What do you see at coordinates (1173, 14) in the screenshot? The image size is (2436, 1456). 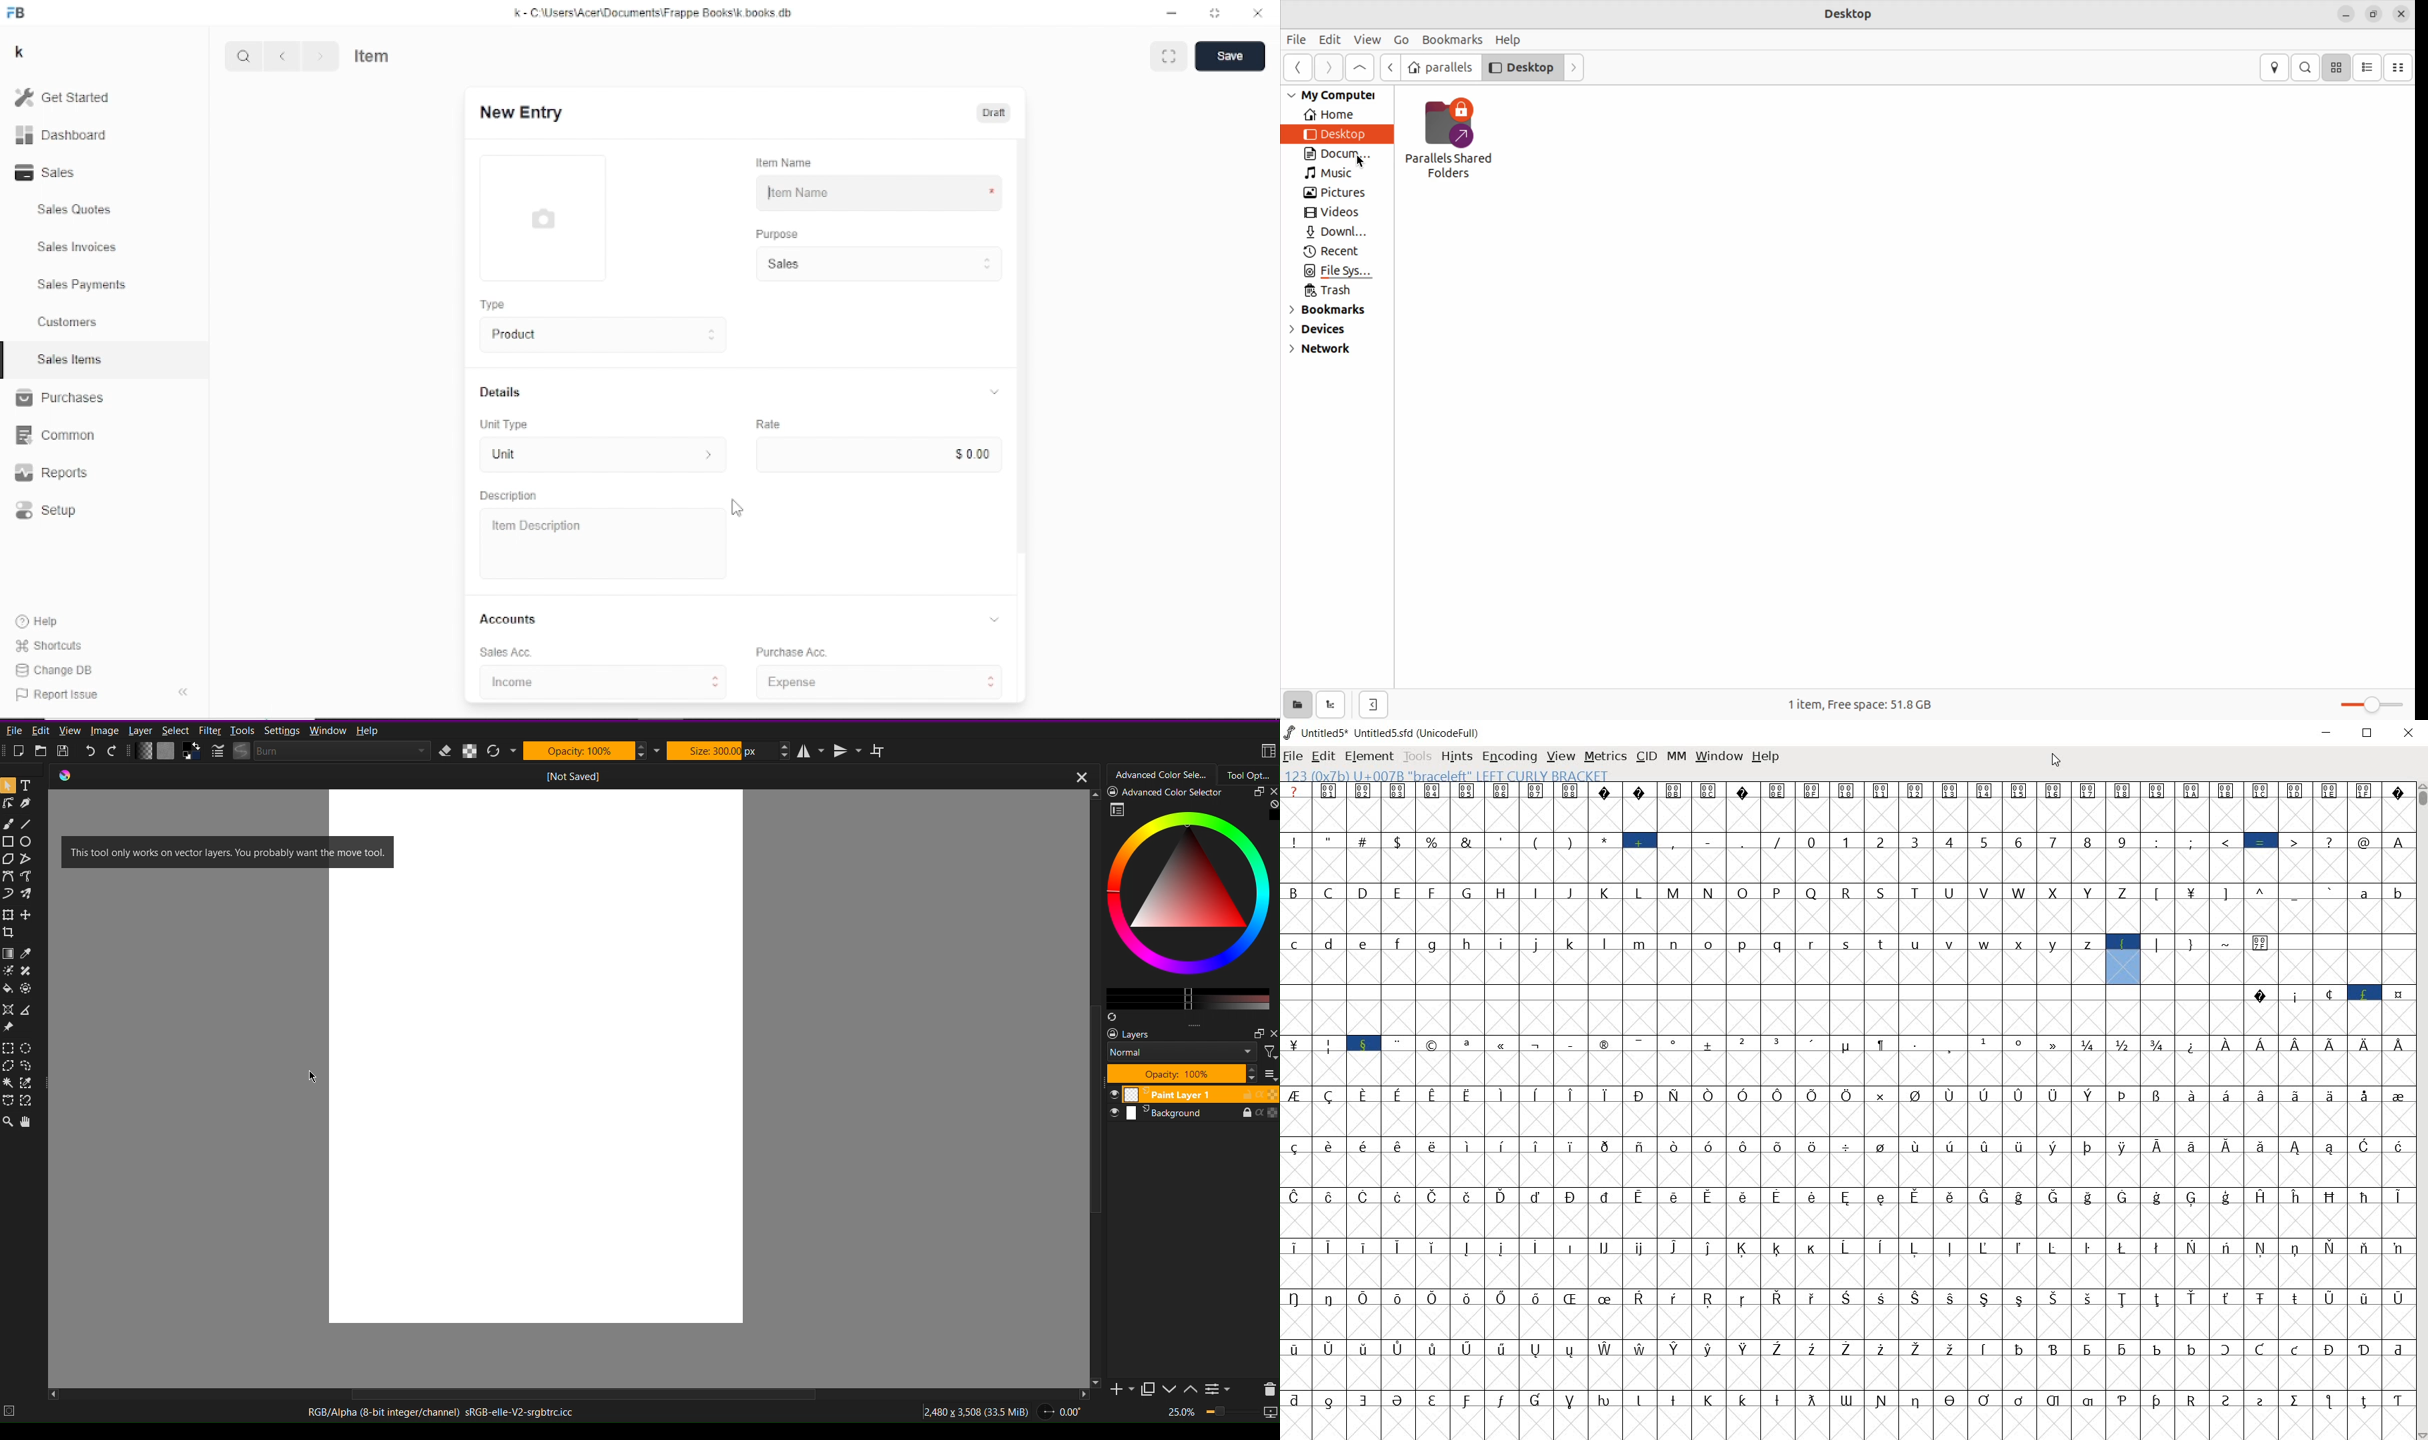 I see `Minimize` at bounding box center [1173, 14].